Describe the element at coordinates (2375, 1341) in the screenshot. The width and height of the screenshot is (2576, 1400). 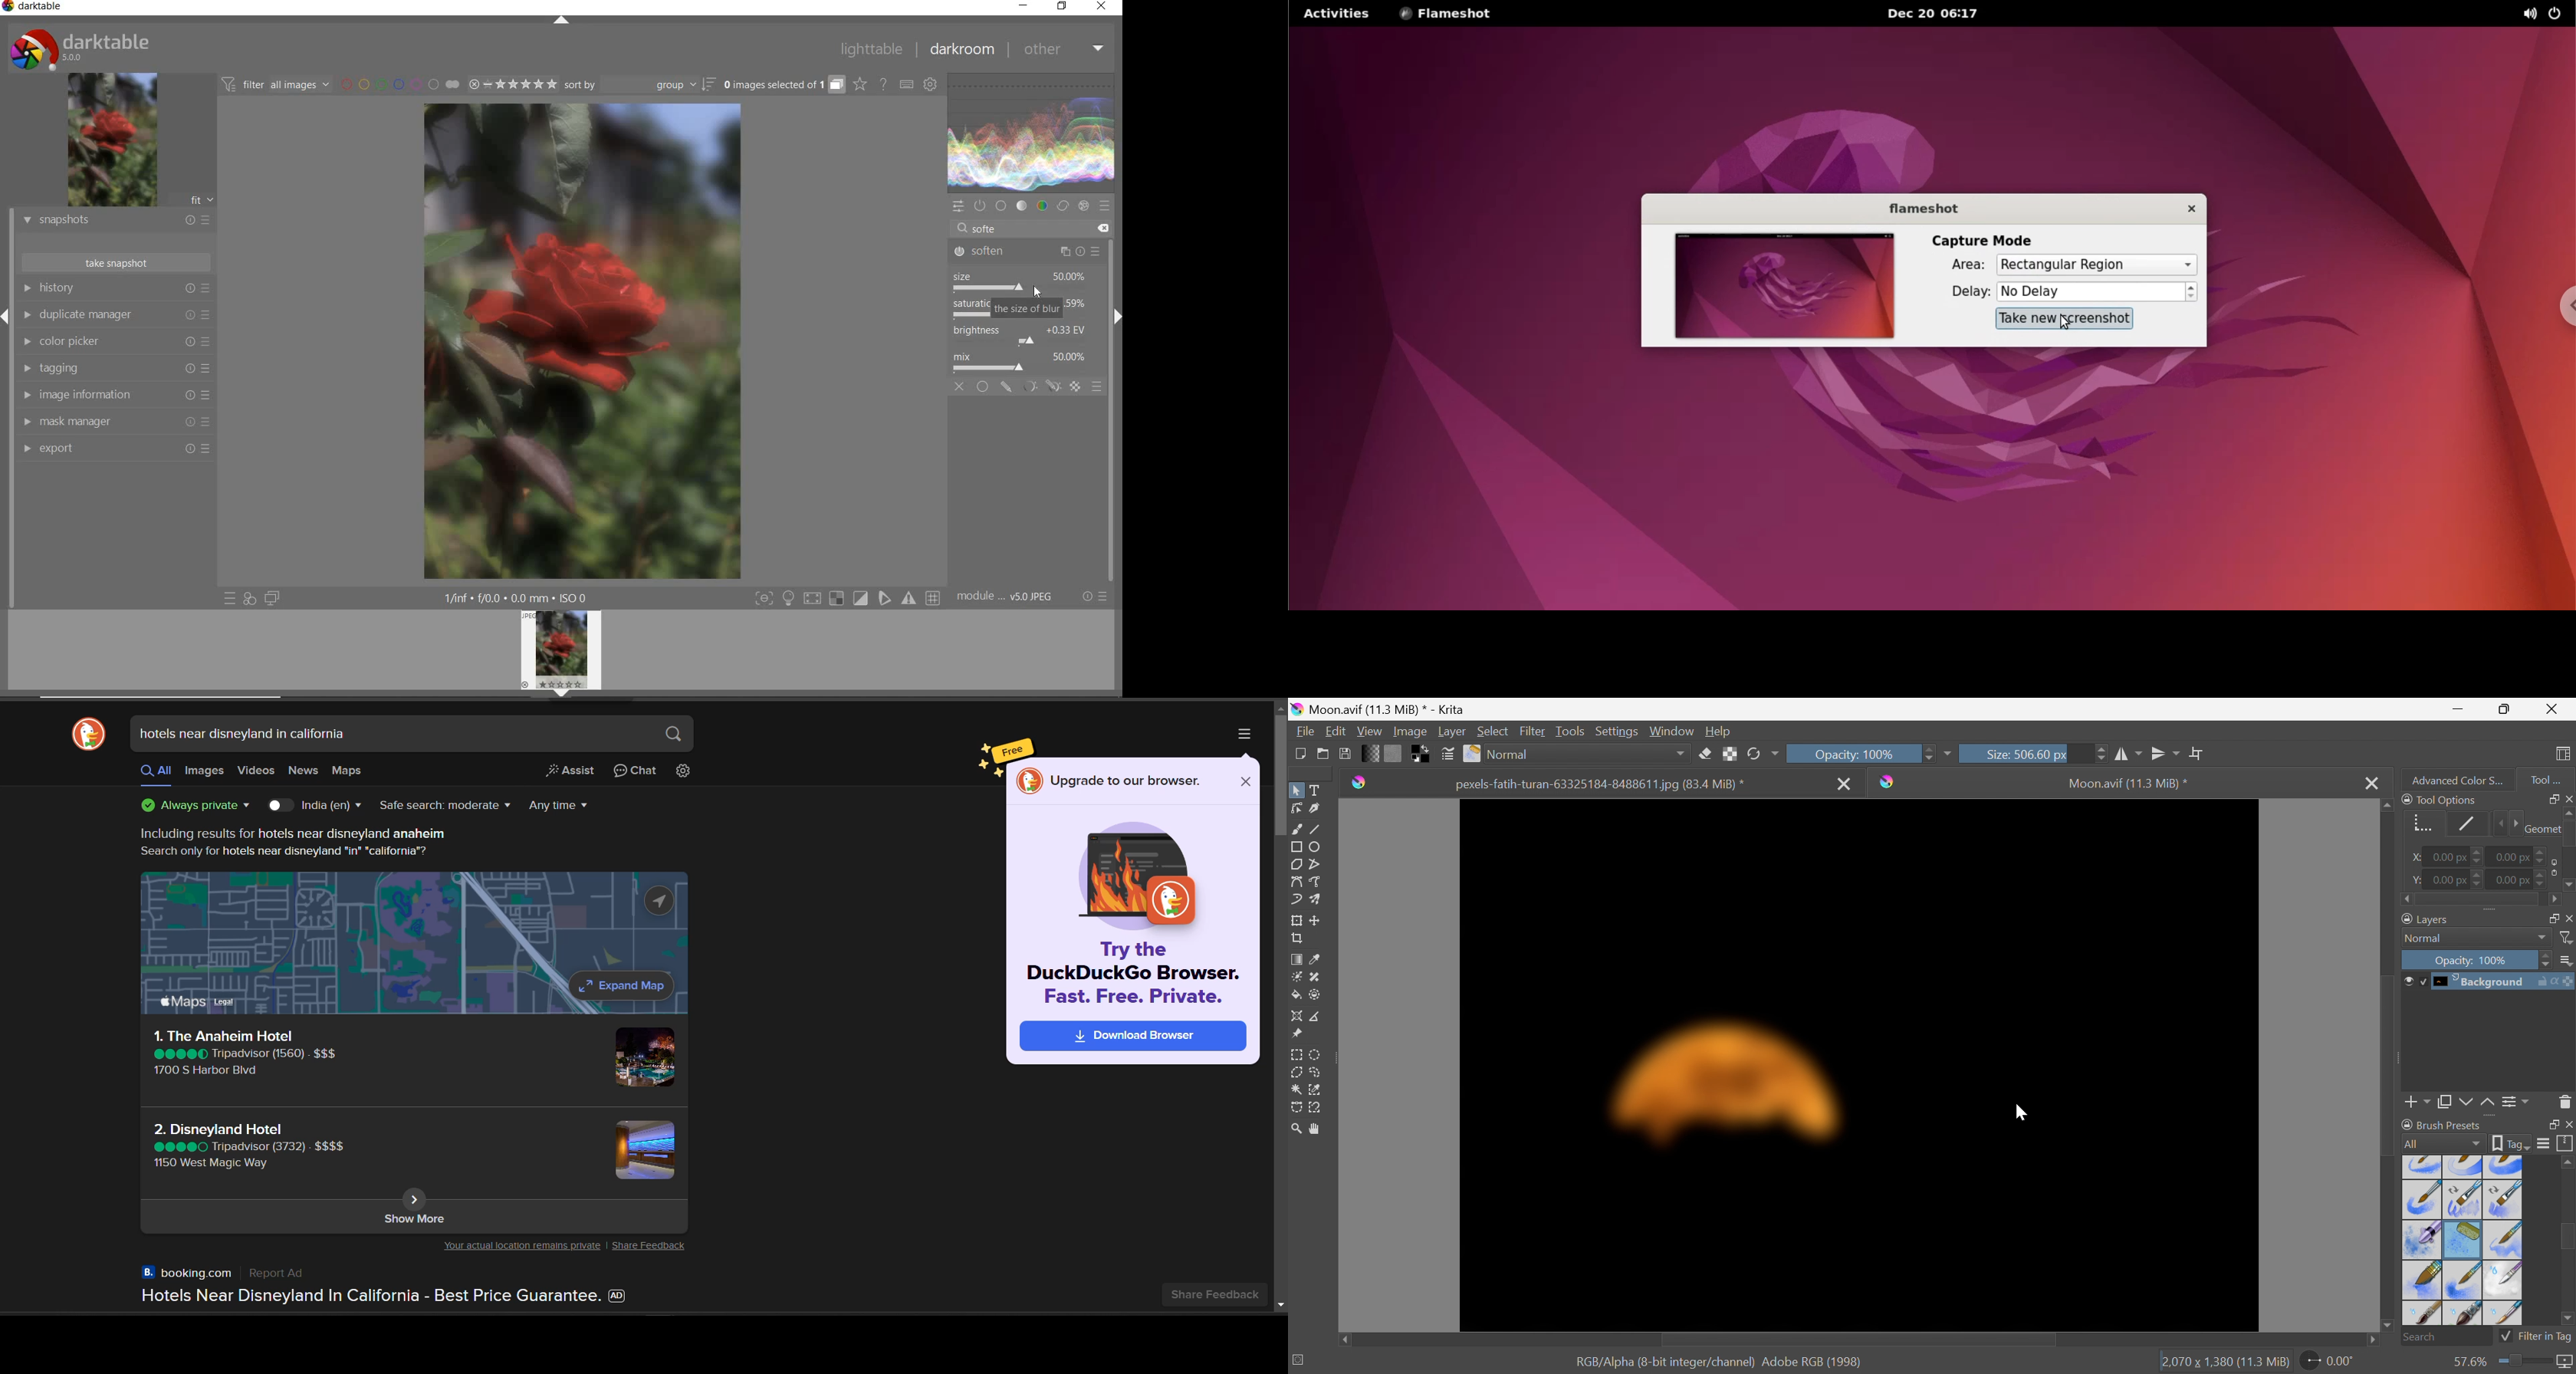
I see `Scroll right` at that location.